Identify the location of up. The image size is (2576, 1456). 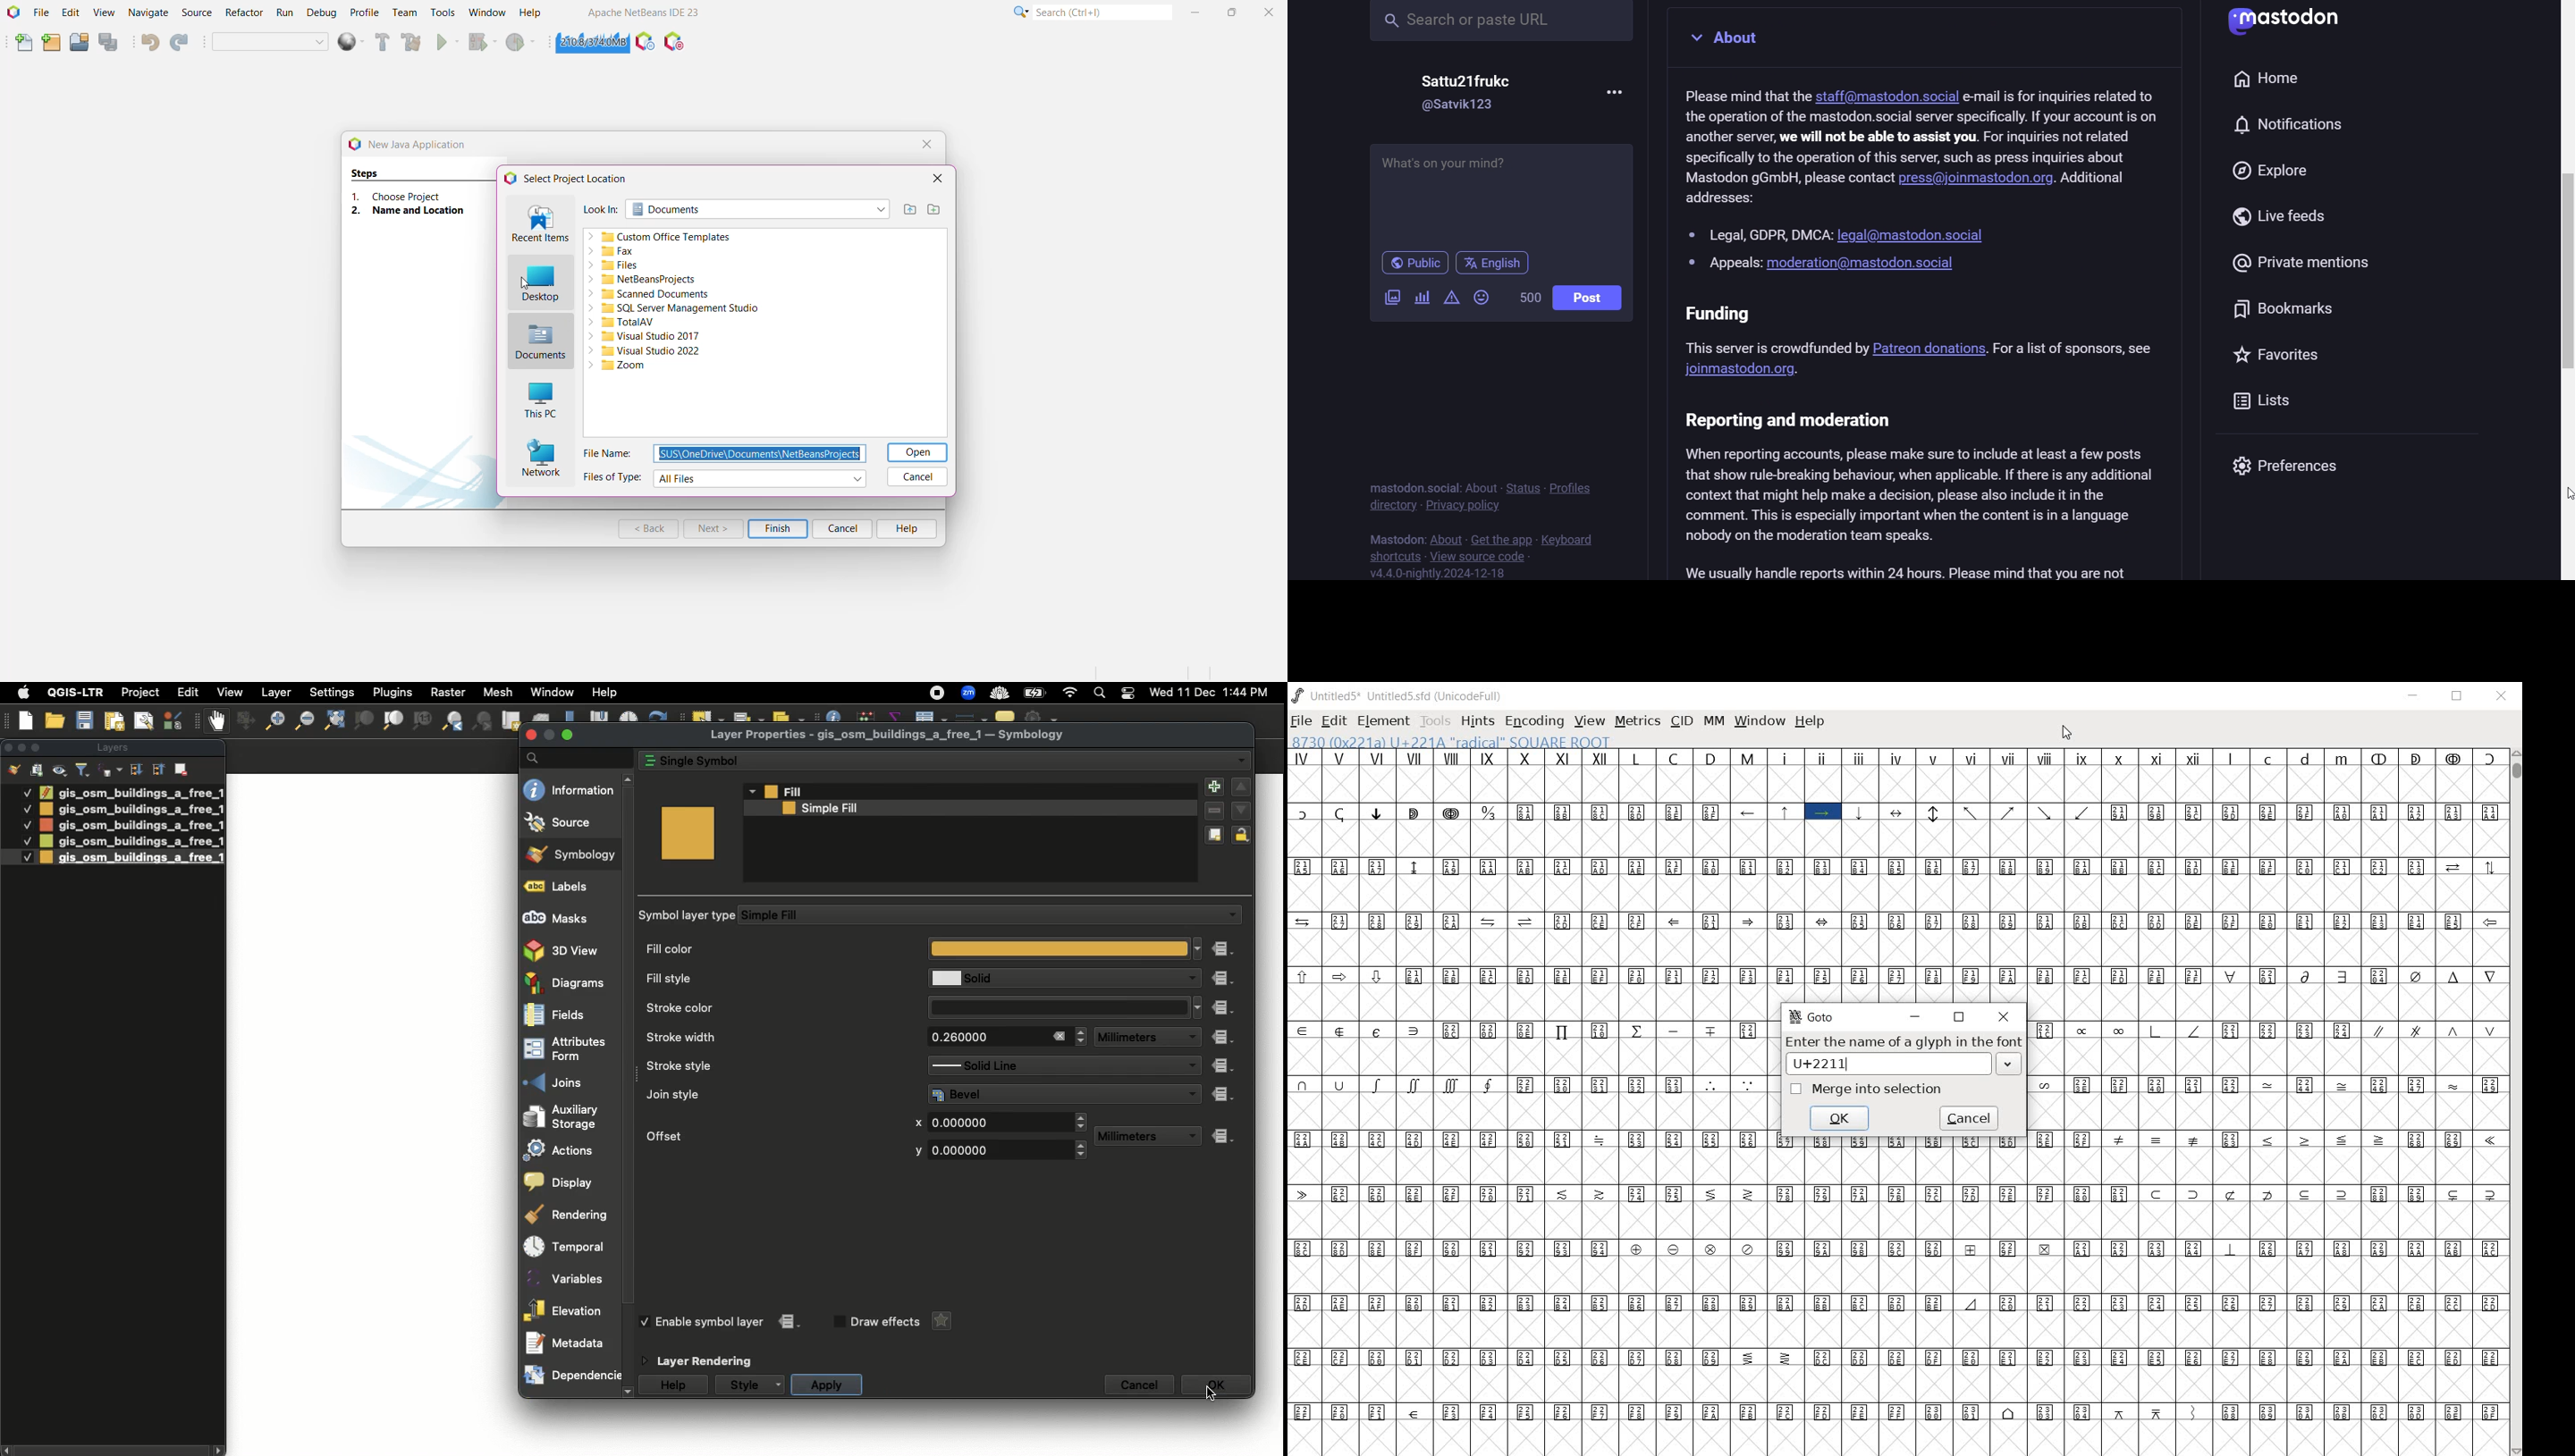
(1242, 787).